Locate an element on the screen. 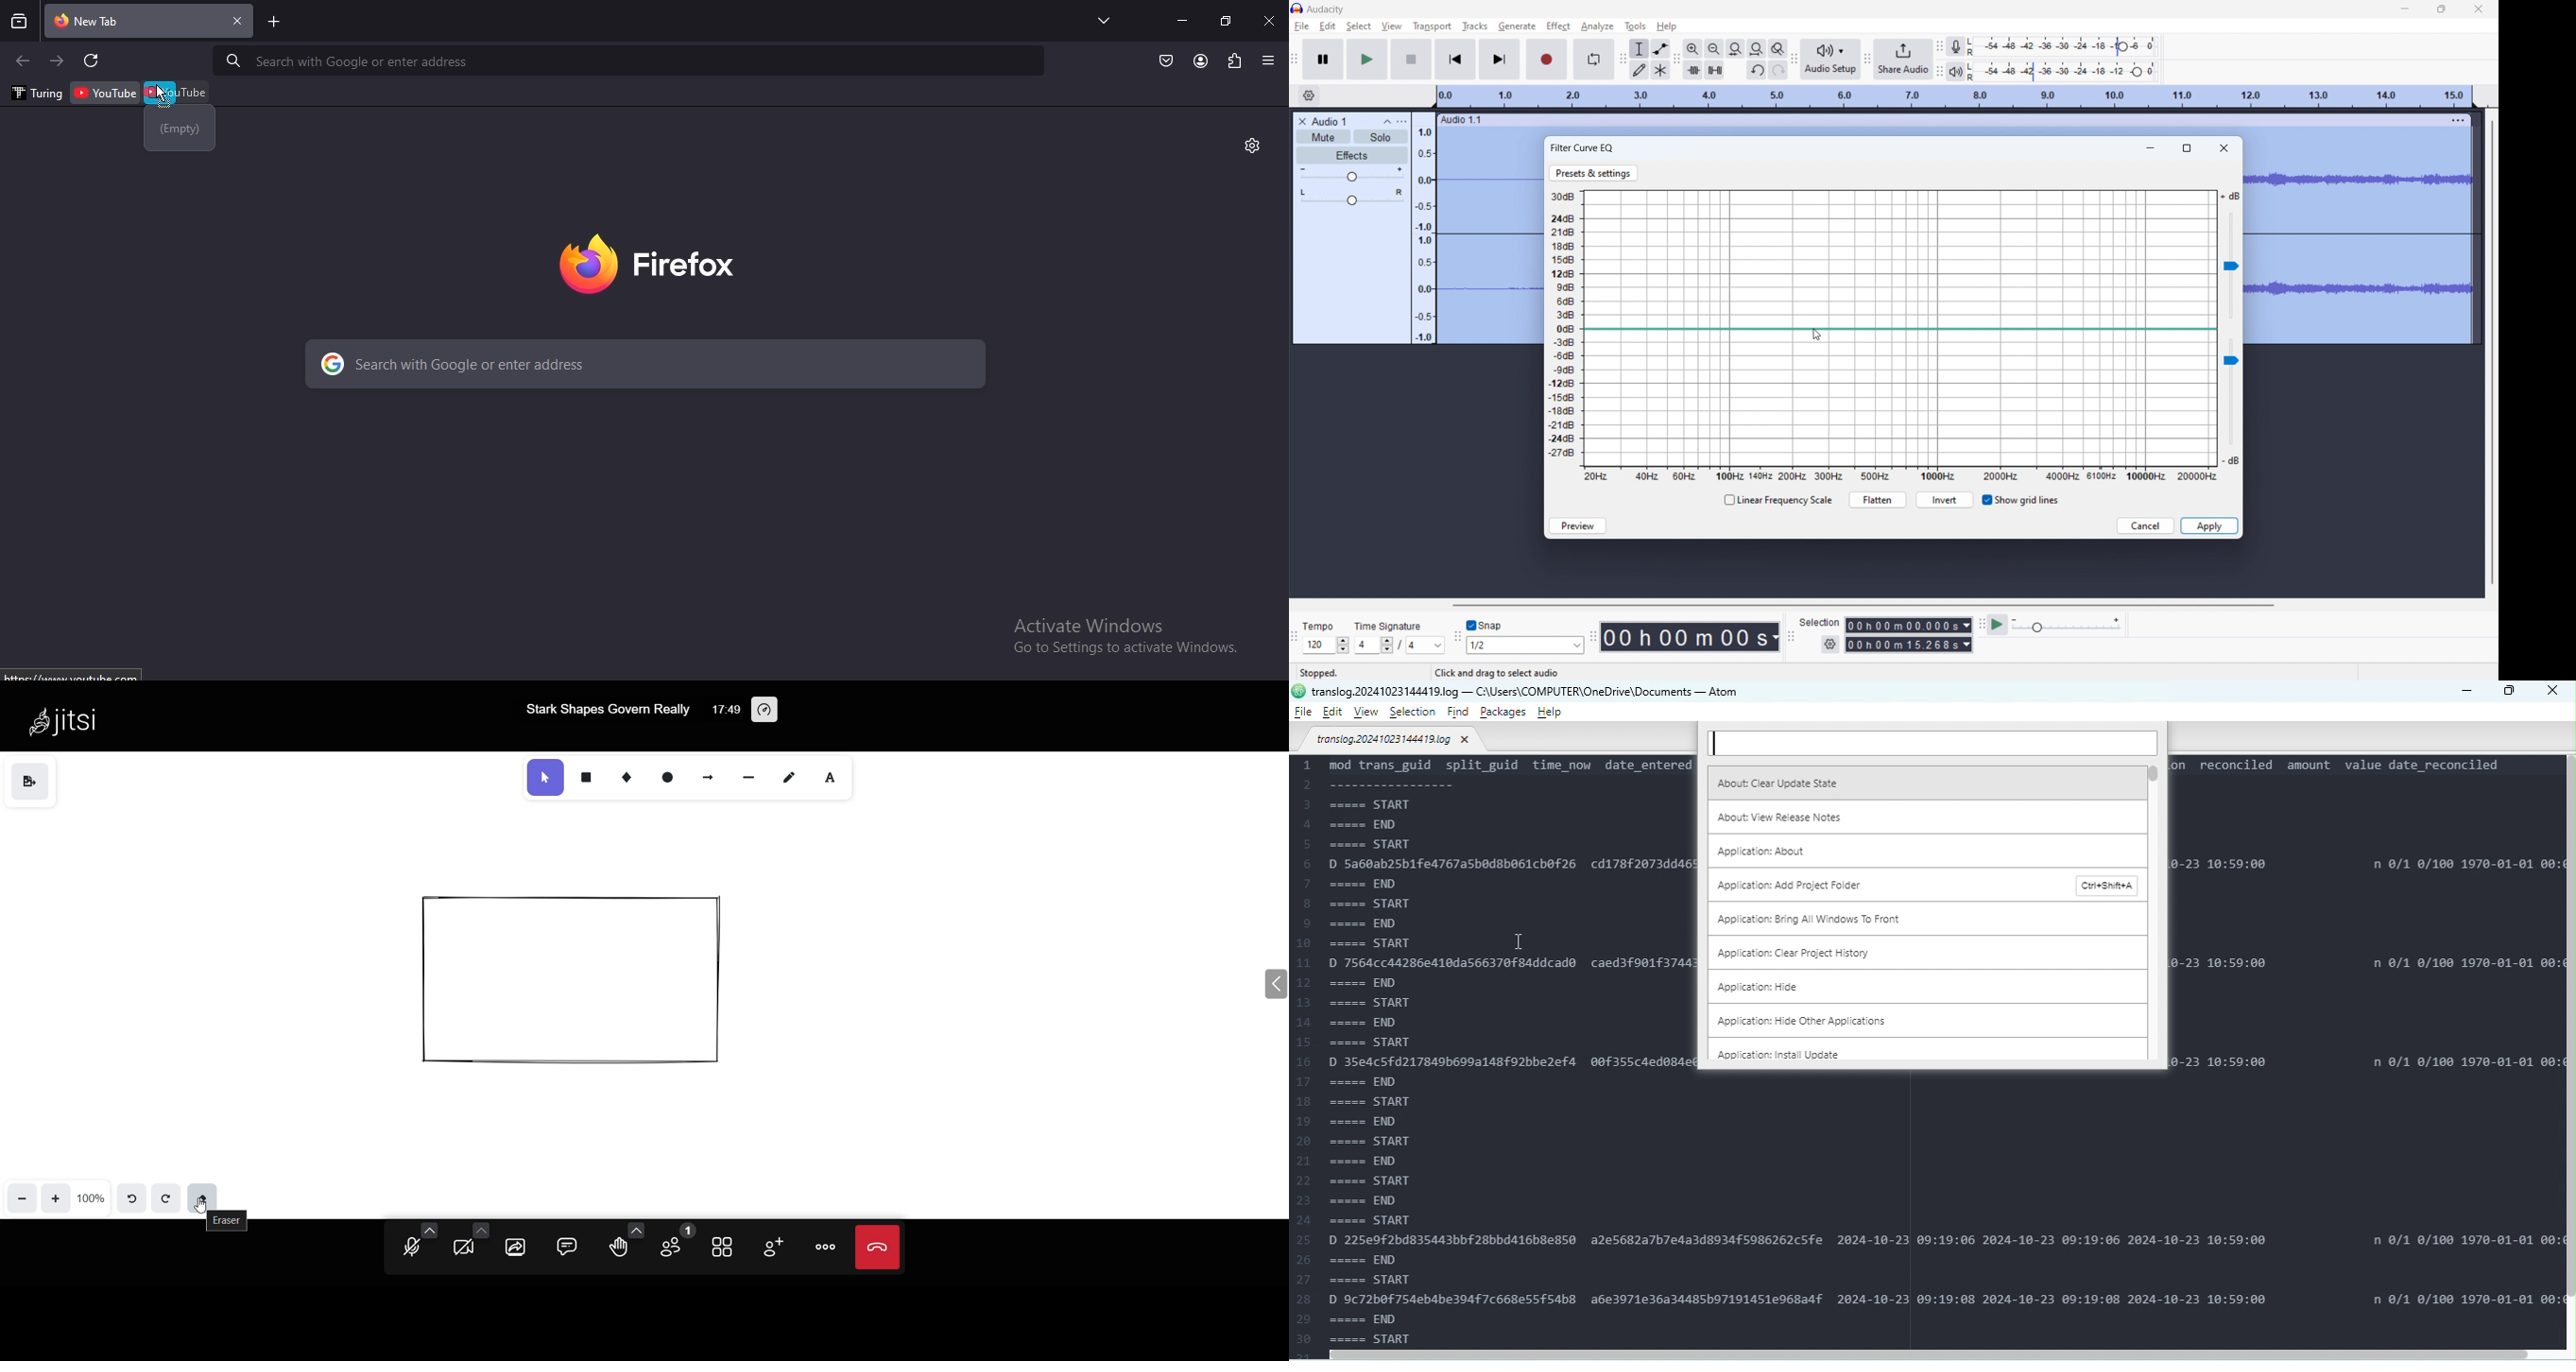  120 (select tempo ) is located at coordinates (1325, 645).